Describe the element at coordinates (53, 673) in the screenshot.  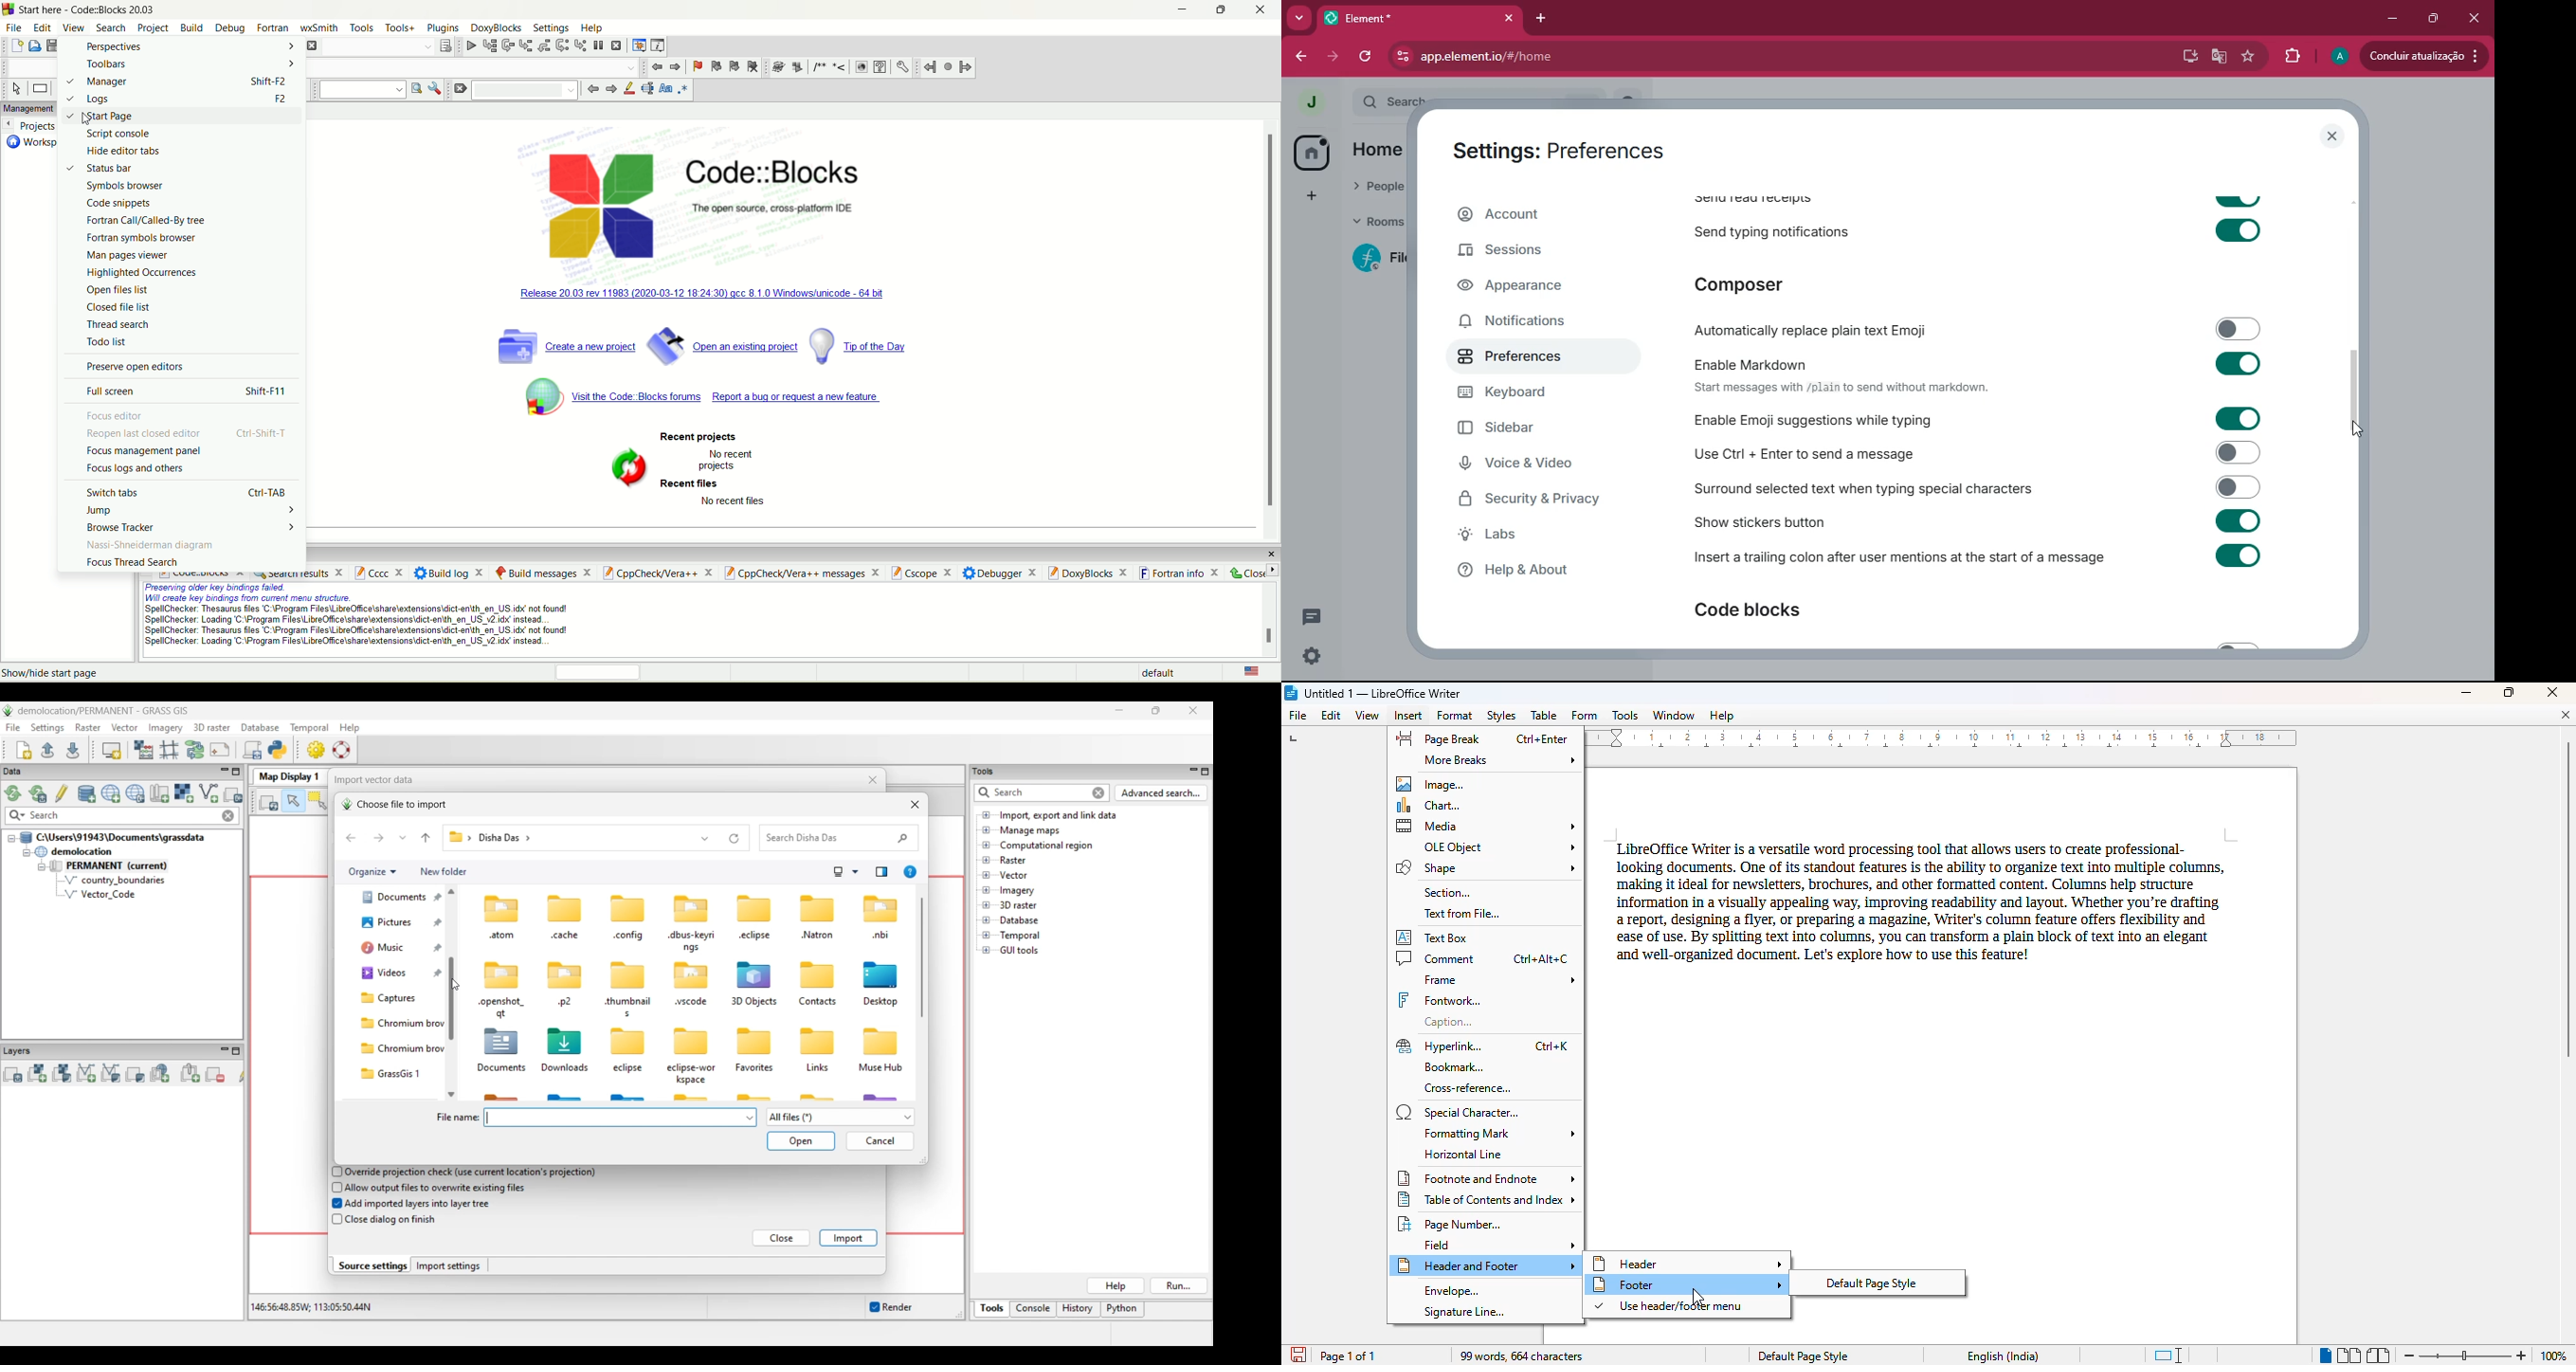
I see `show/hide start page` at that location.